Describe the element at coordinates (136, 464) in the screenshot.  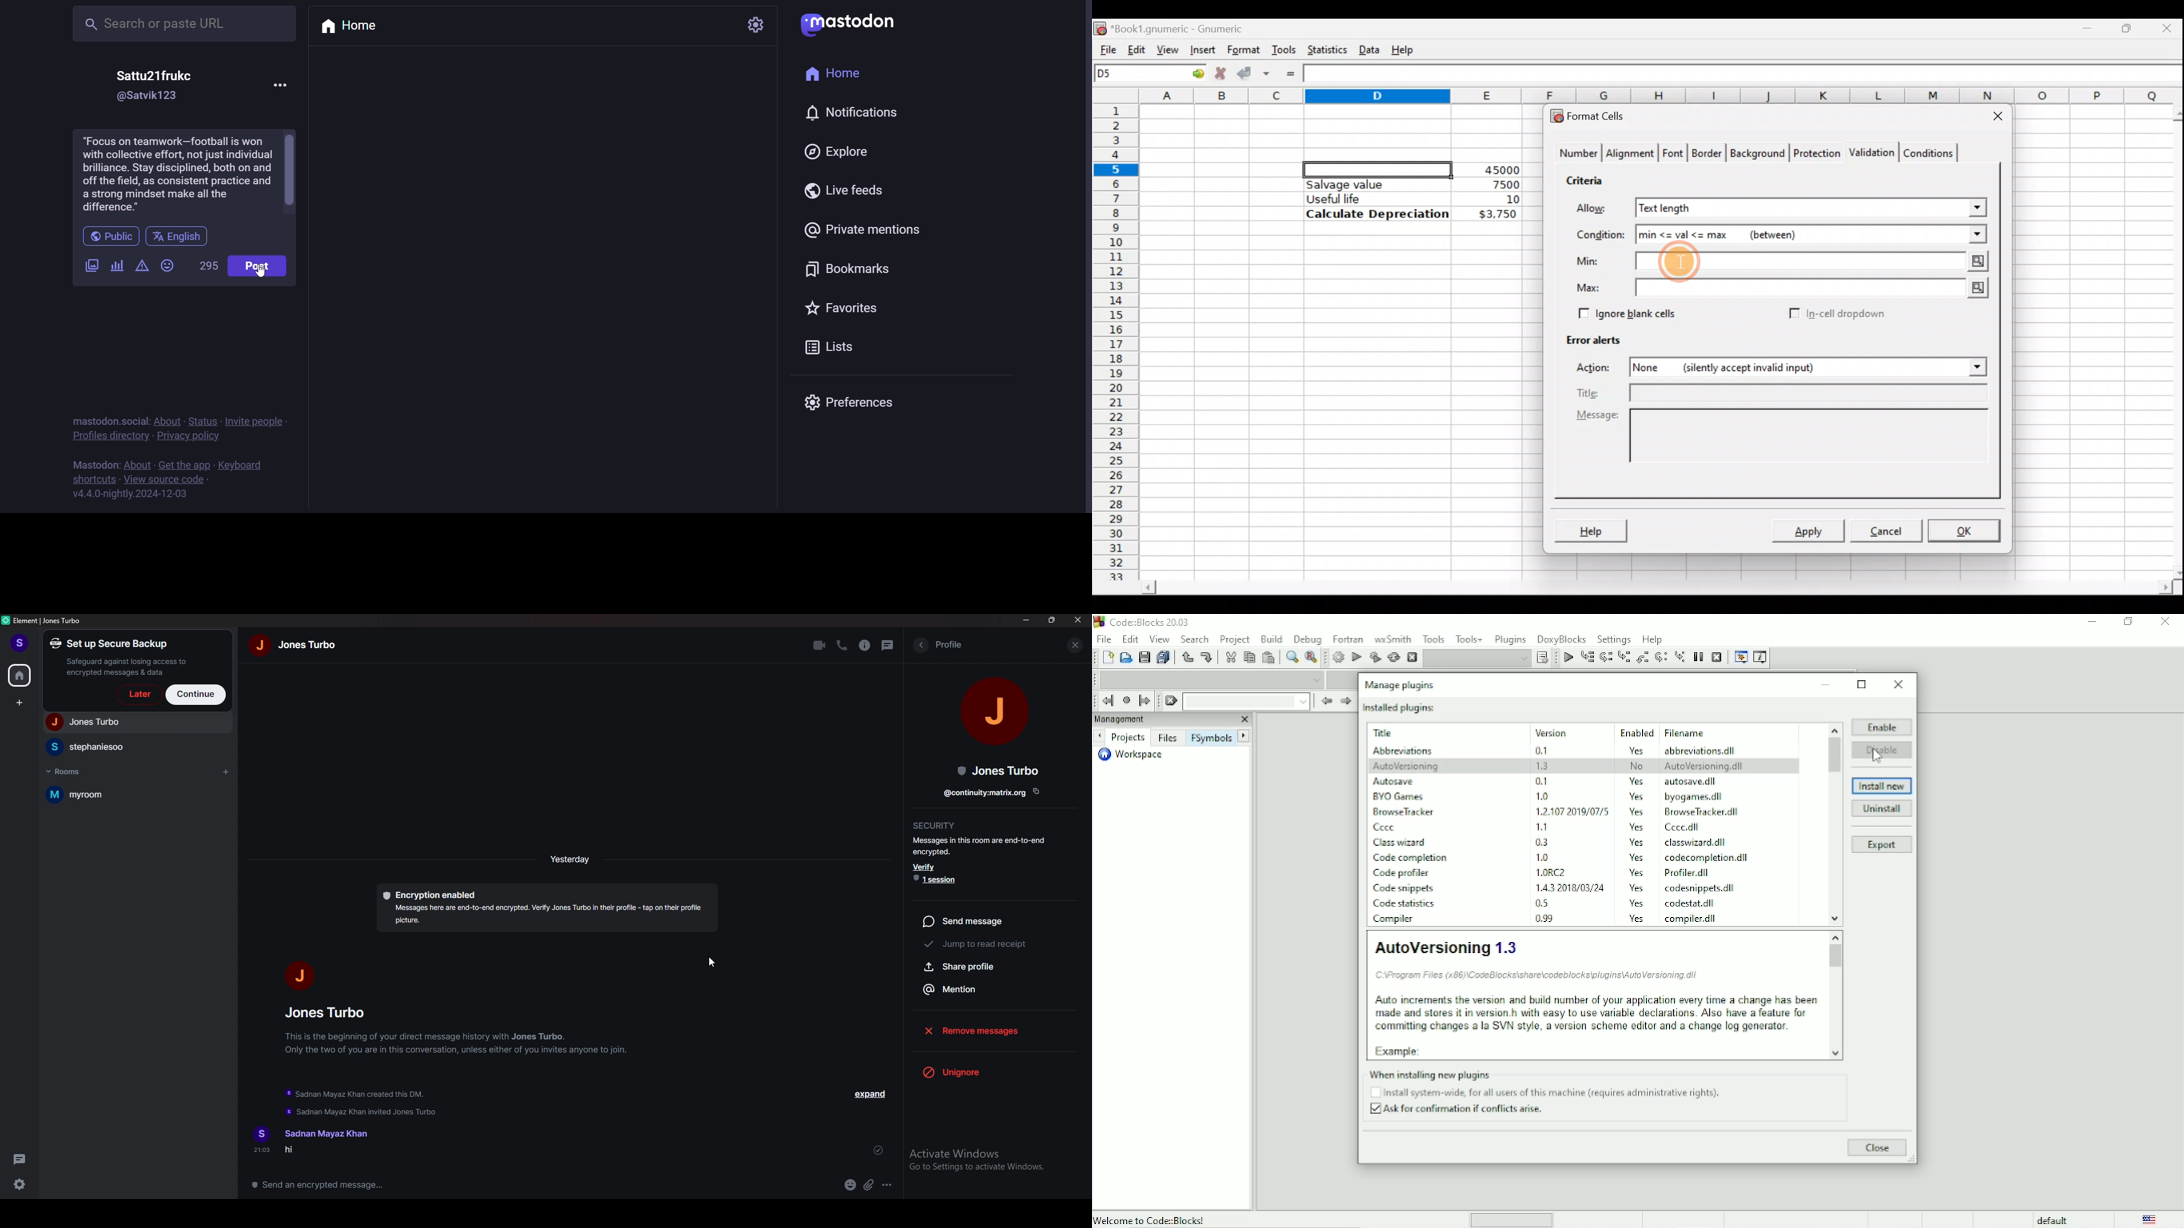
I see `about` at that location.